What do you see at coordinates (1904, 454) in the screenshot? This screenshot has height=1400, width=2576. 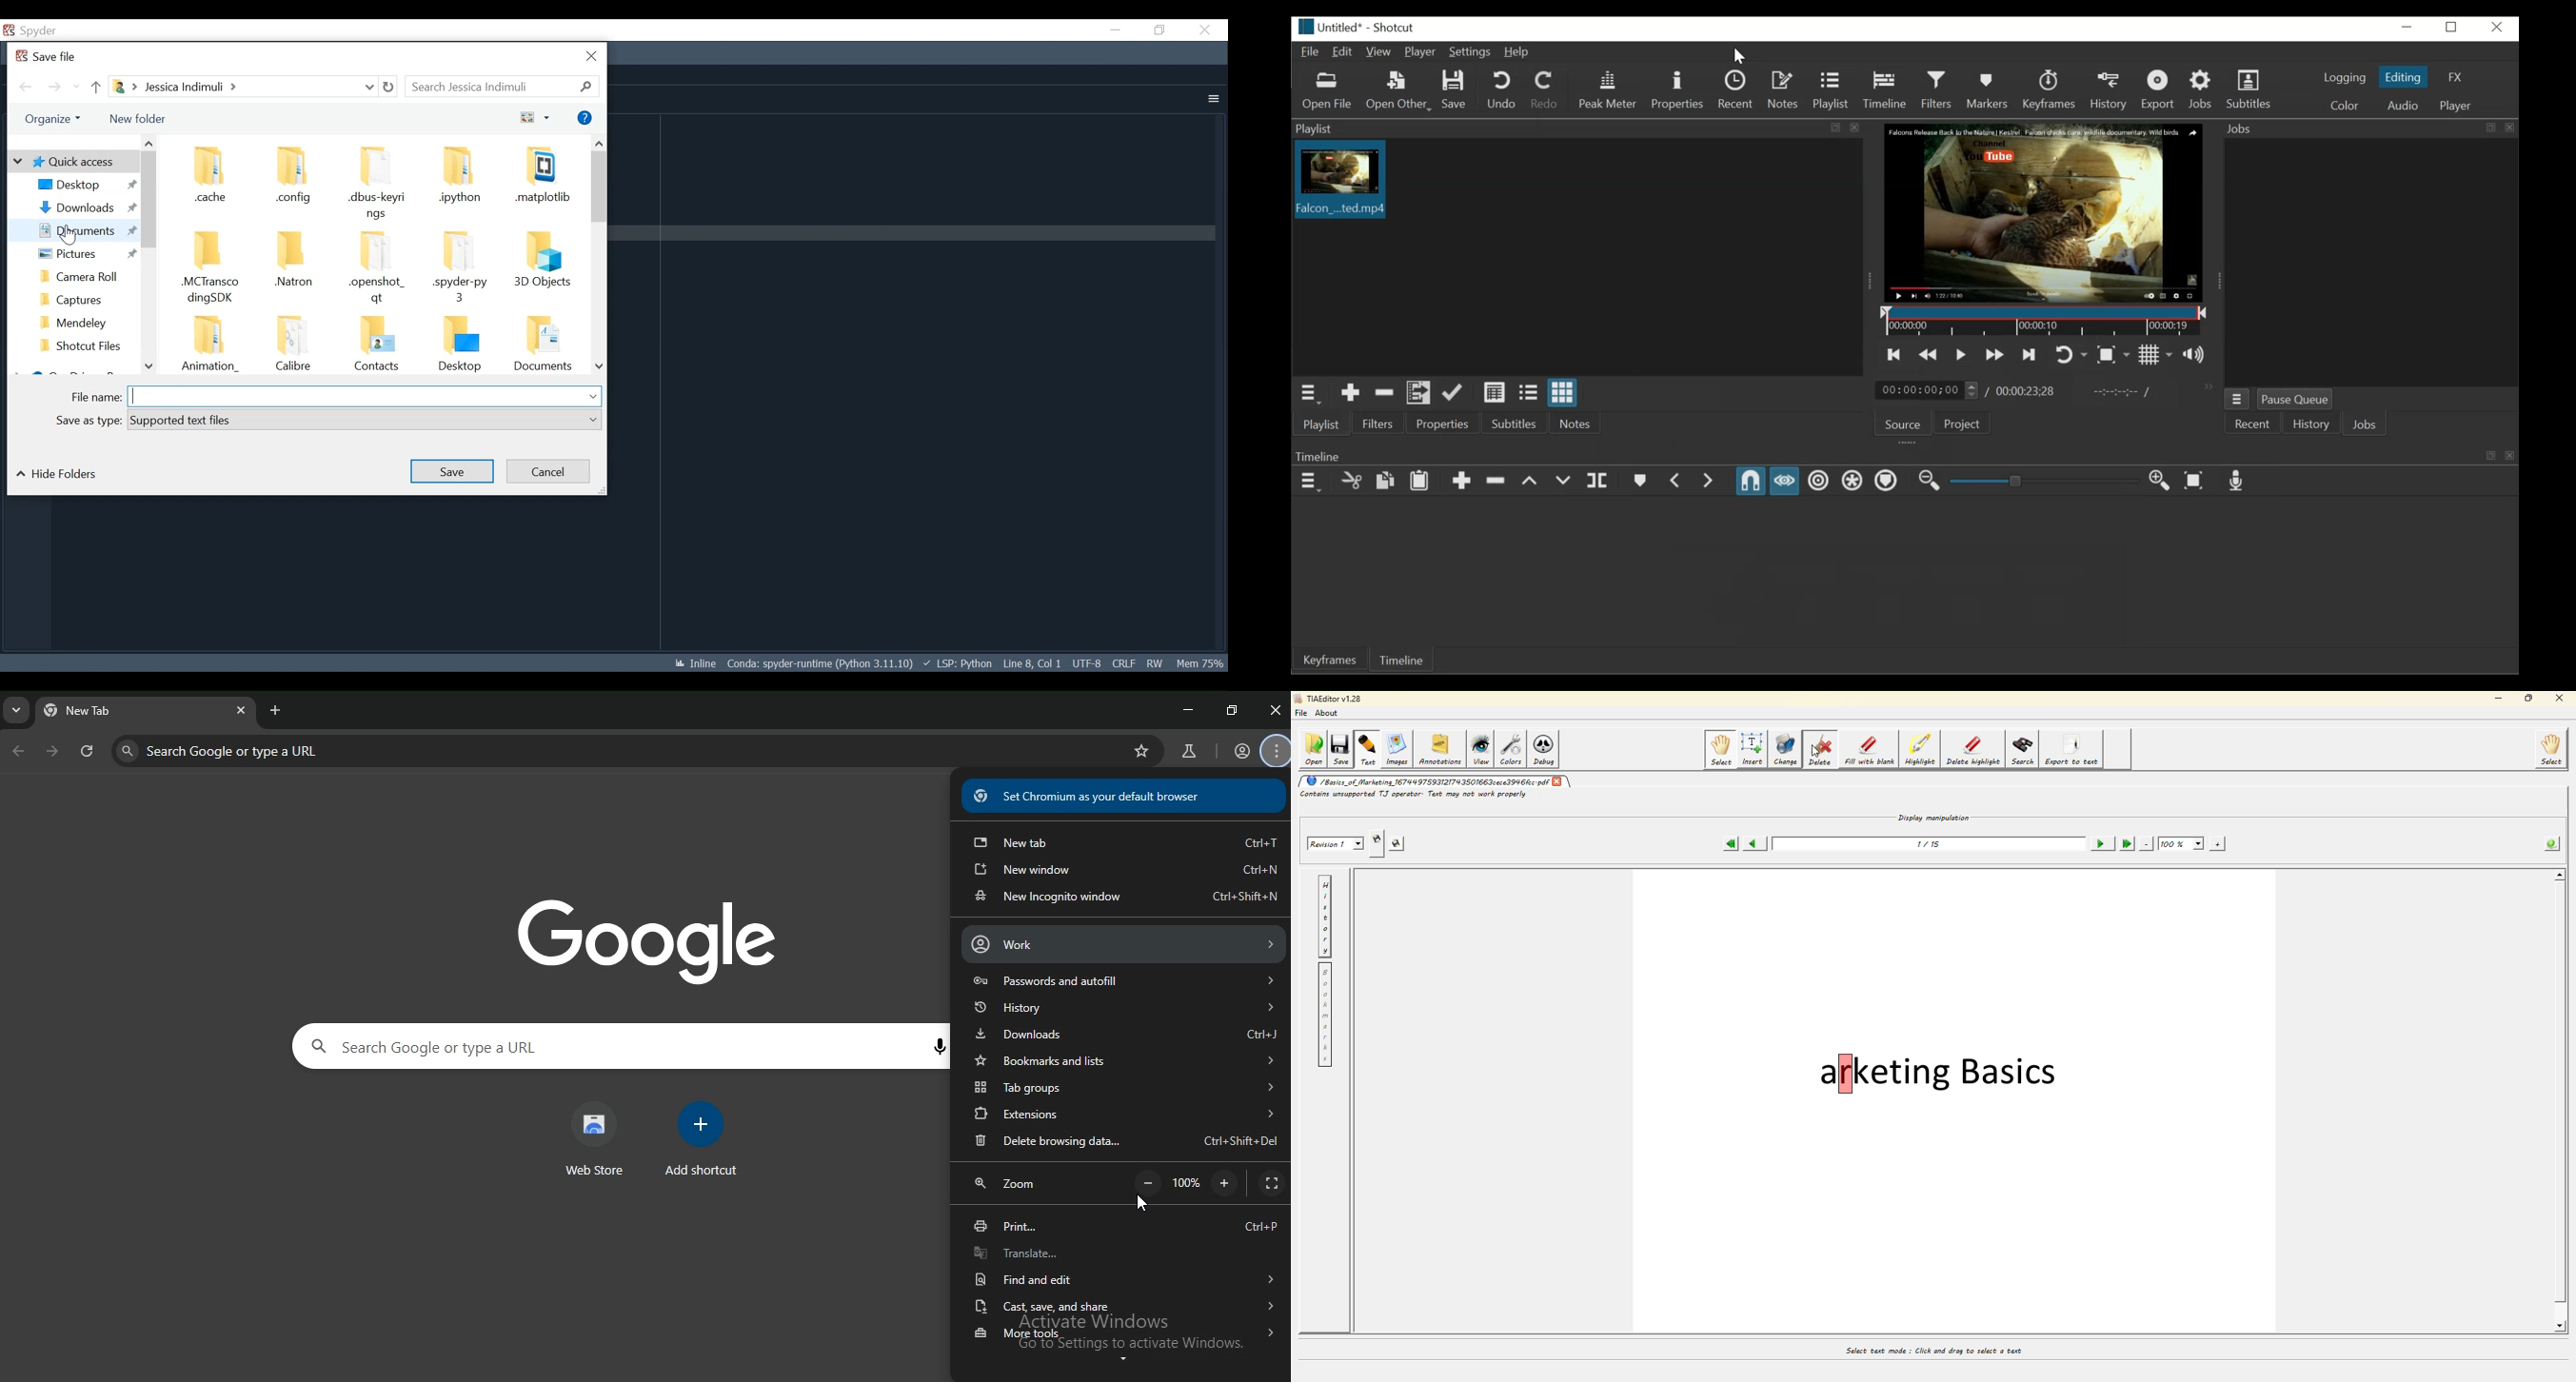 I see `Timeline` at bounding box center [1904, 454].